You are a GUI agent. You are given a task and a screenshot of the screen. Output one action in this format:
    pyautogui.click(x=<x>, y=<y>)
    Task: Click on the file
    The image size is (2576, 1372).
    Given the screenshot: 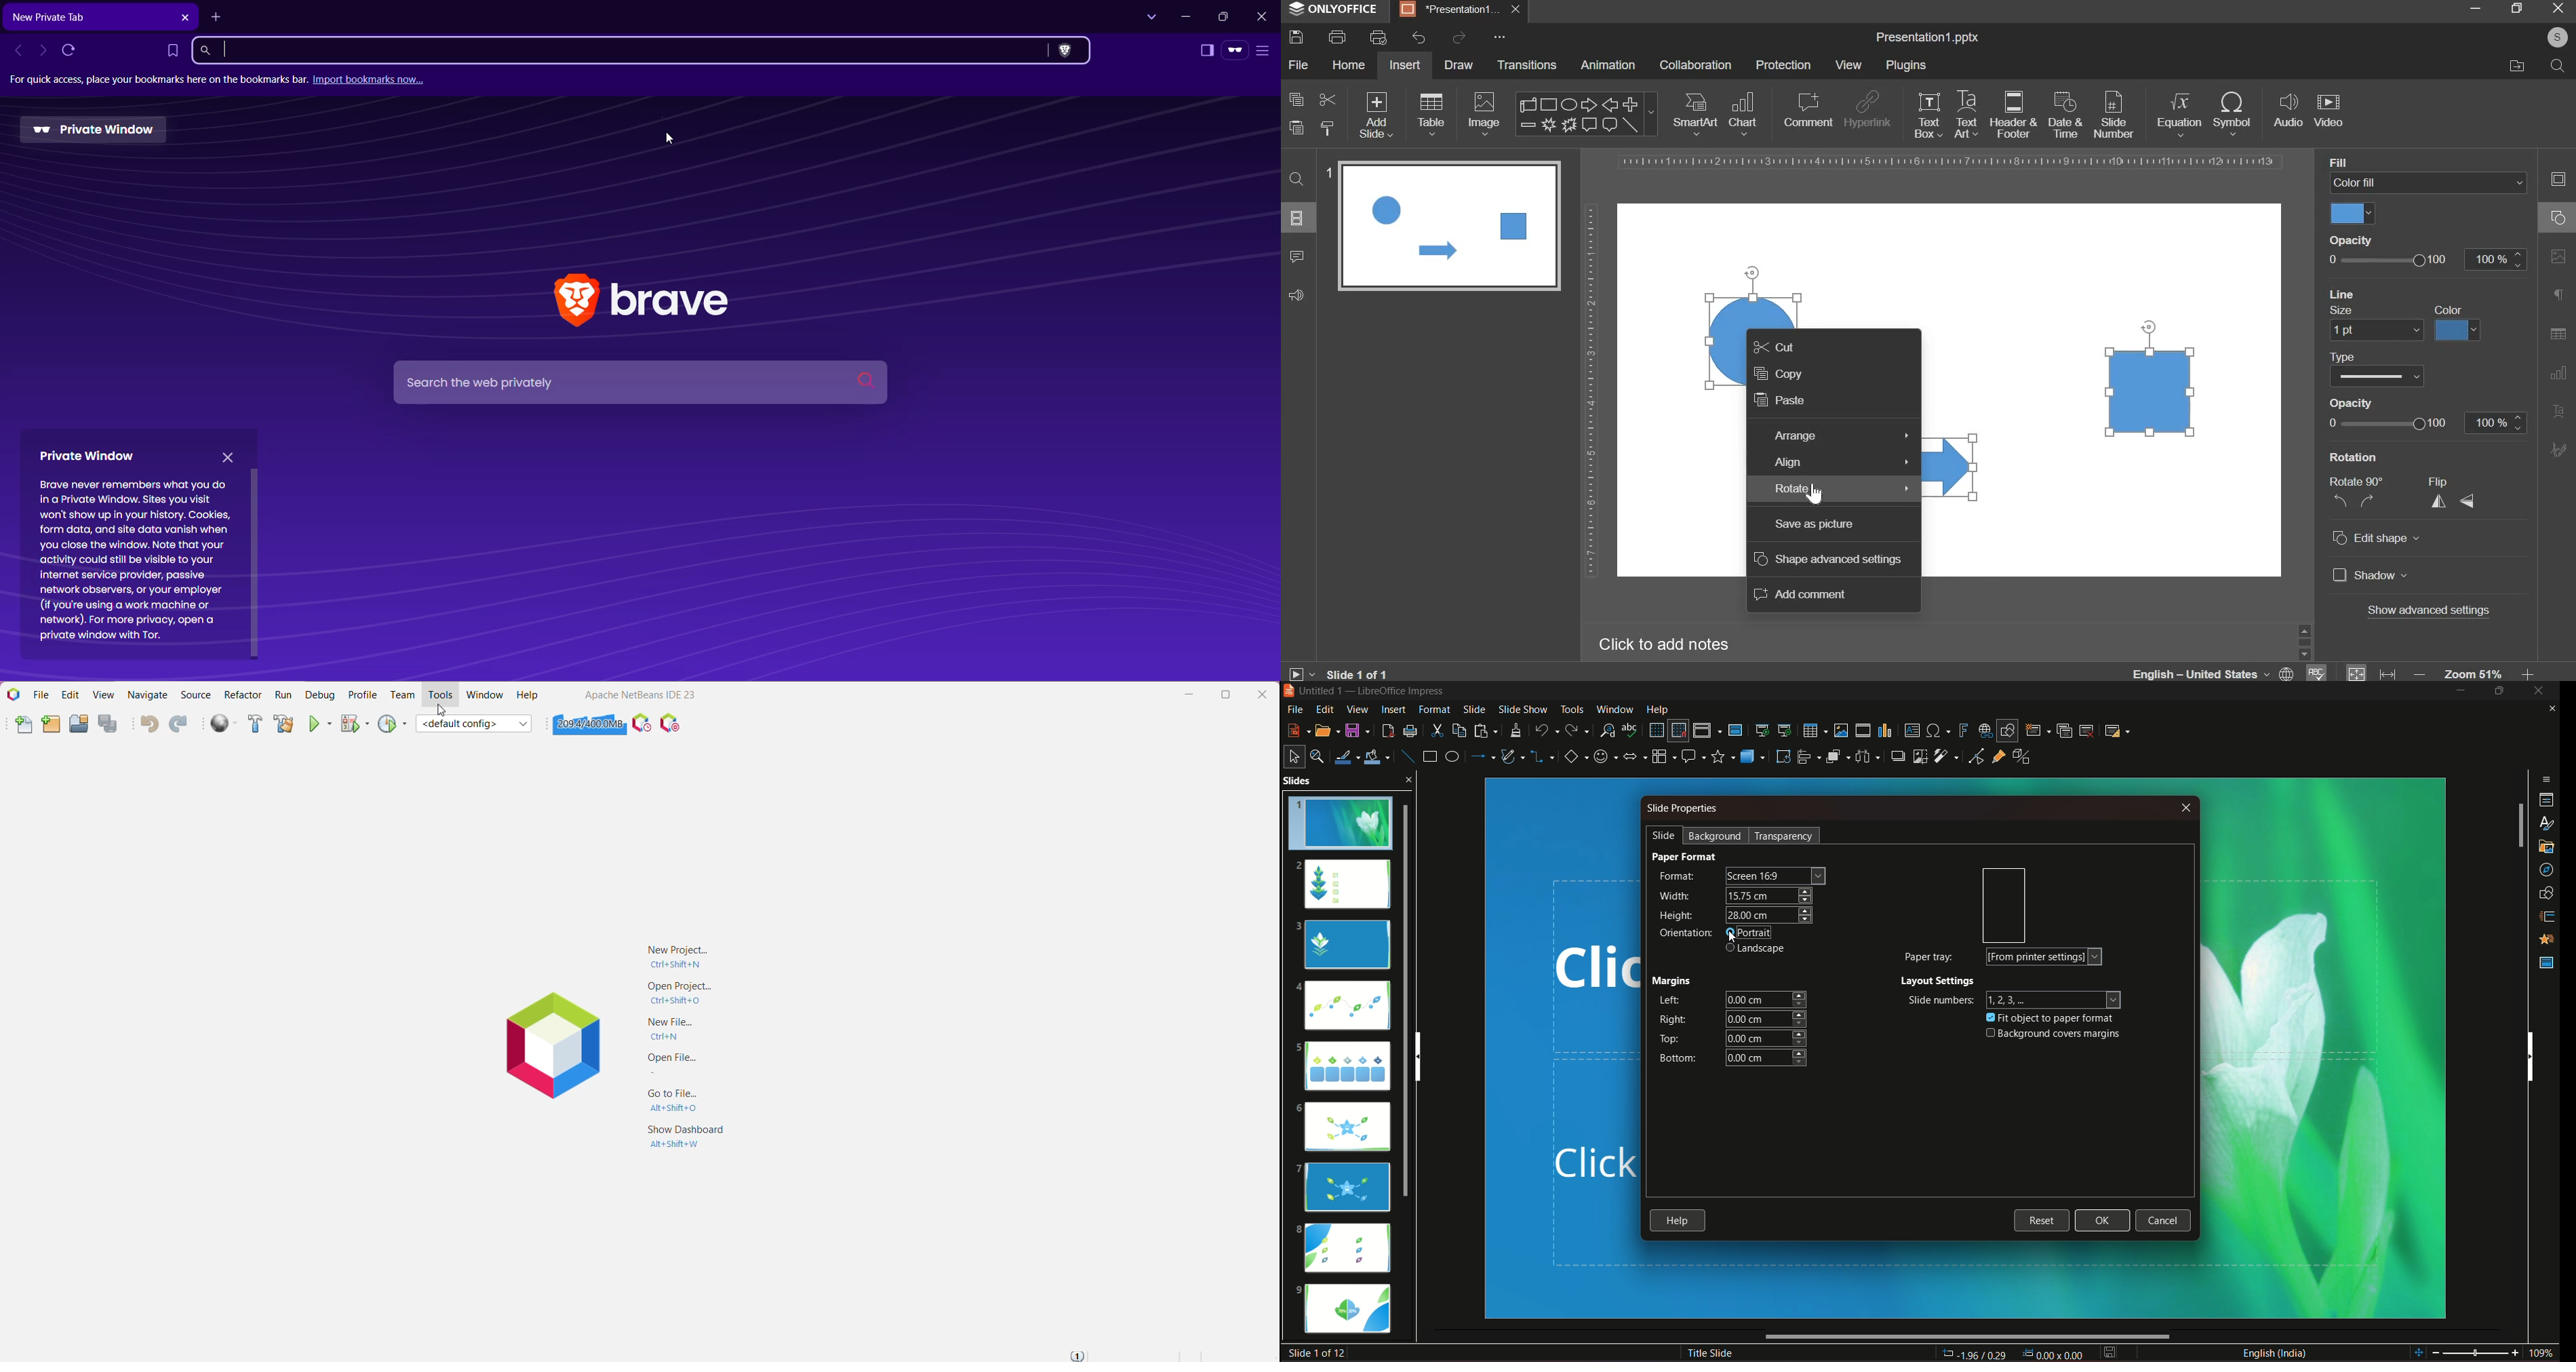 What is the action you would take?
    pyautogui.click(x=1296, y=709)
    